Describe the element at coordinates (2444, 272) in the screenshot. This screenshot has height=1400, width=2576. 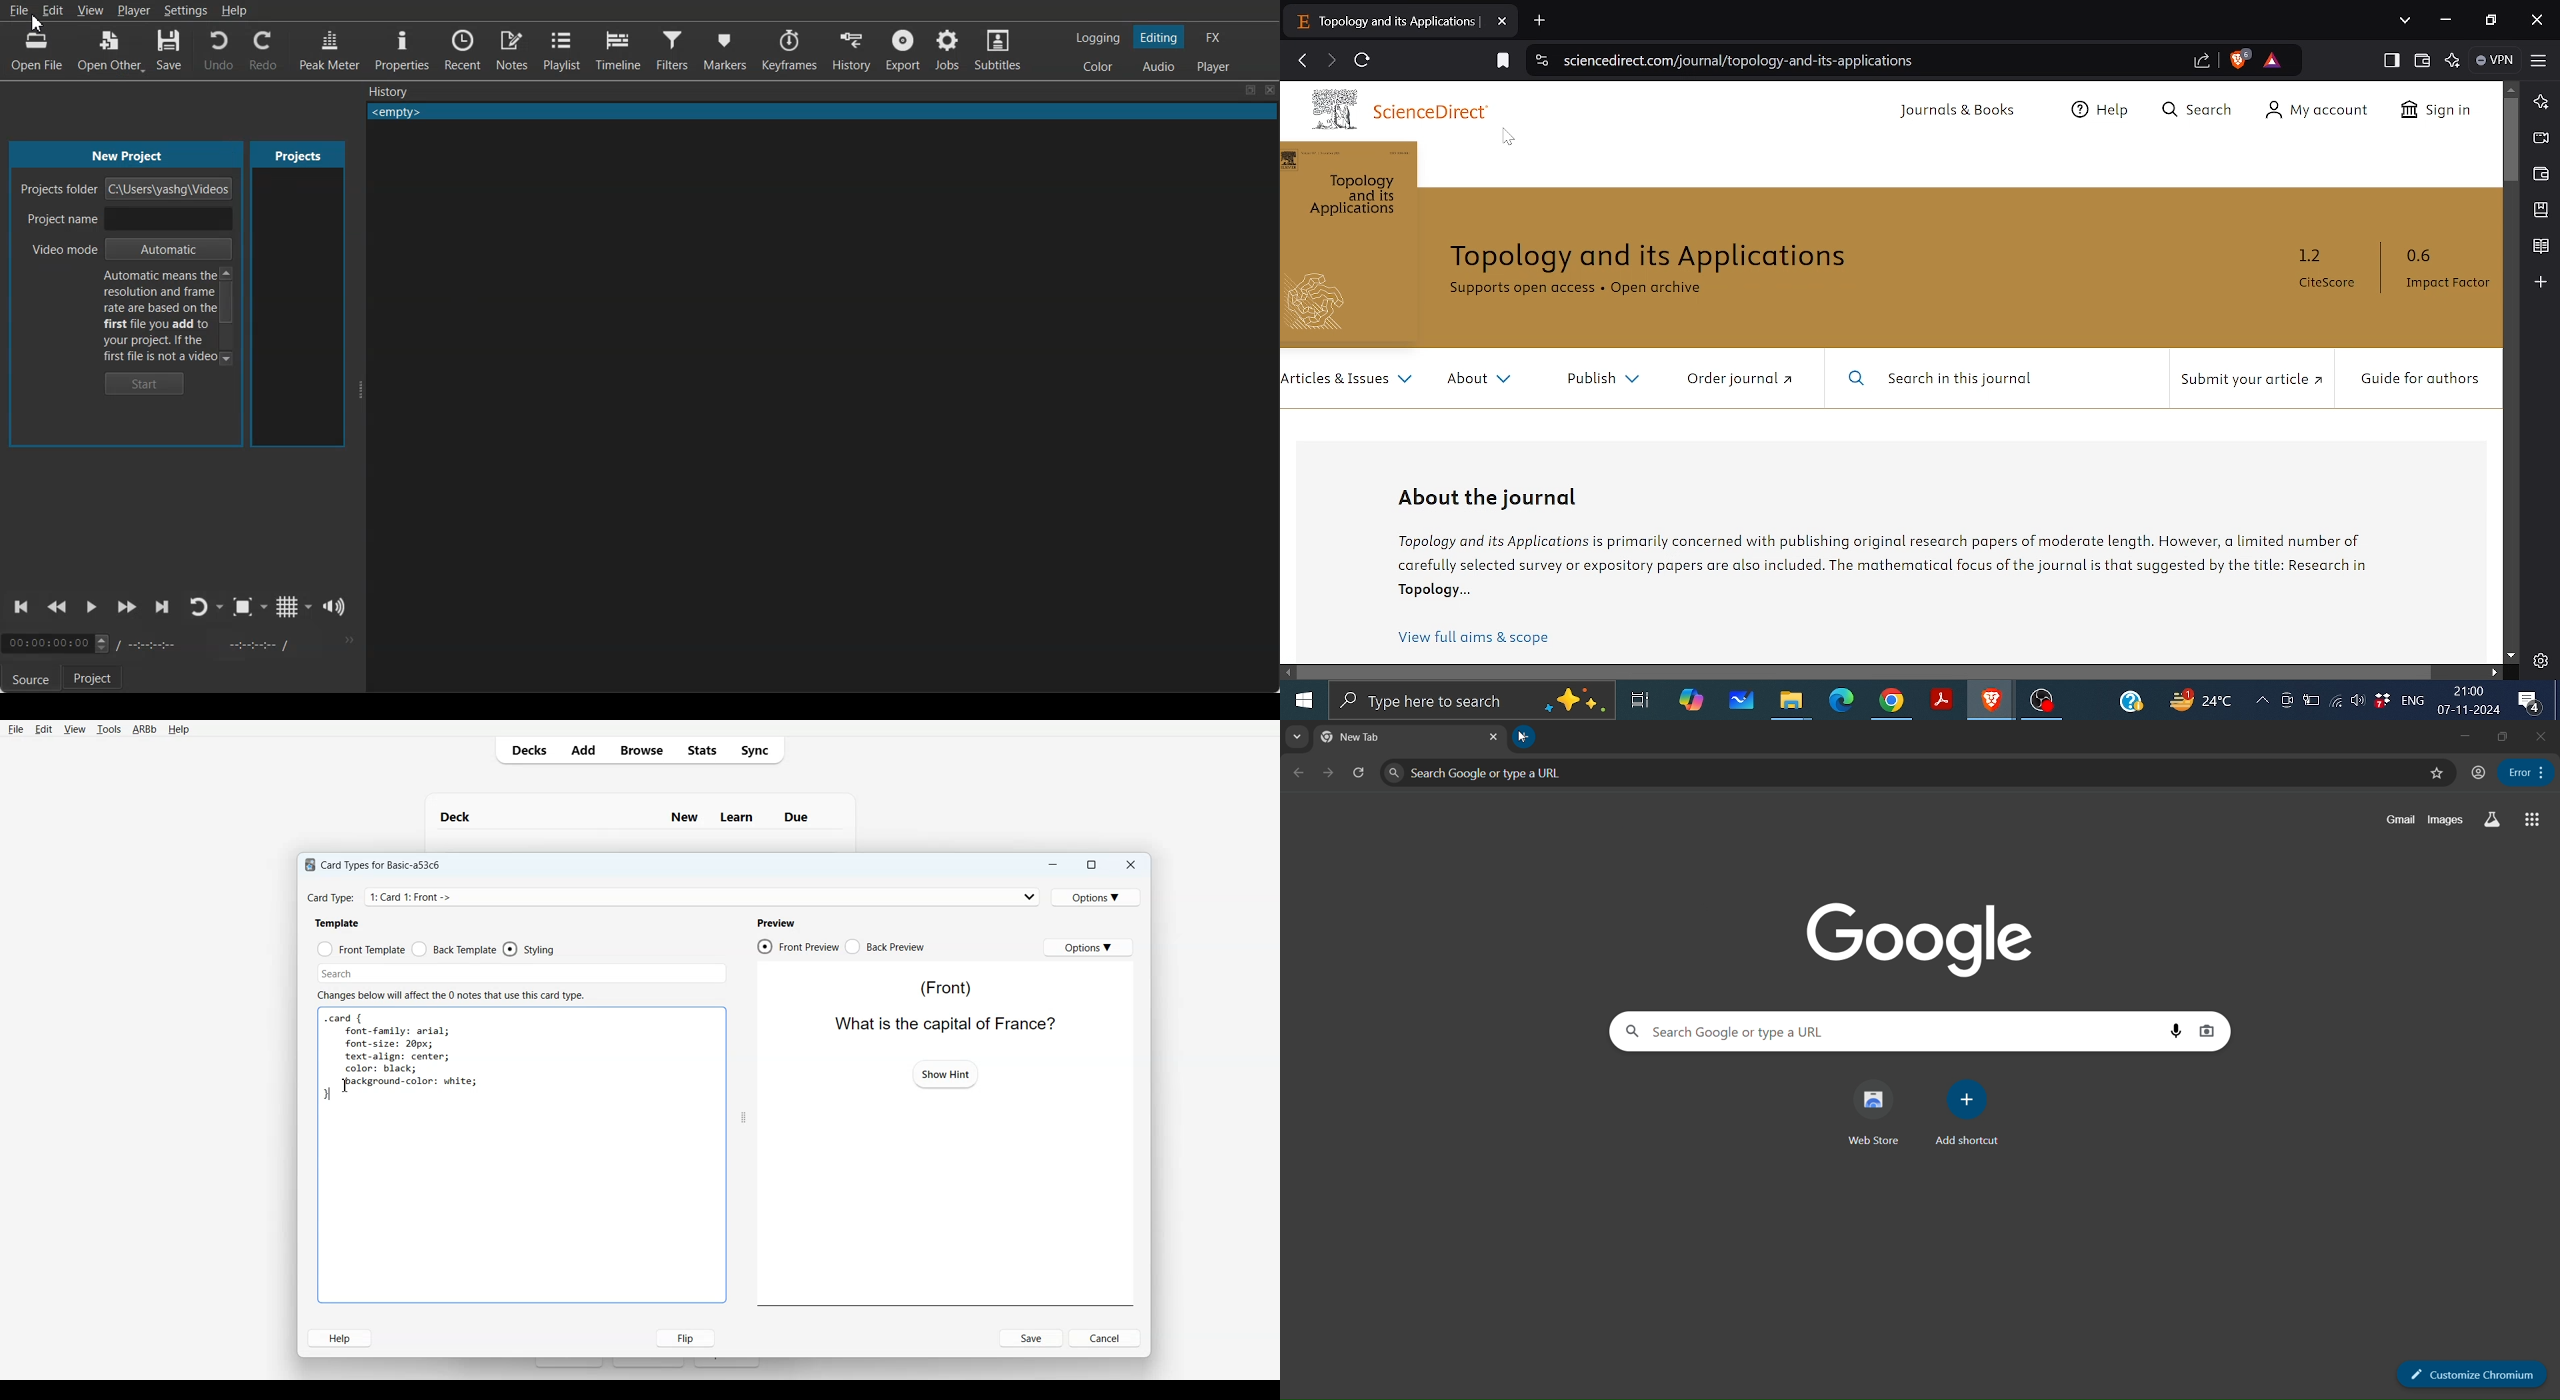
I see `0.6
Impact Factor` at that location.